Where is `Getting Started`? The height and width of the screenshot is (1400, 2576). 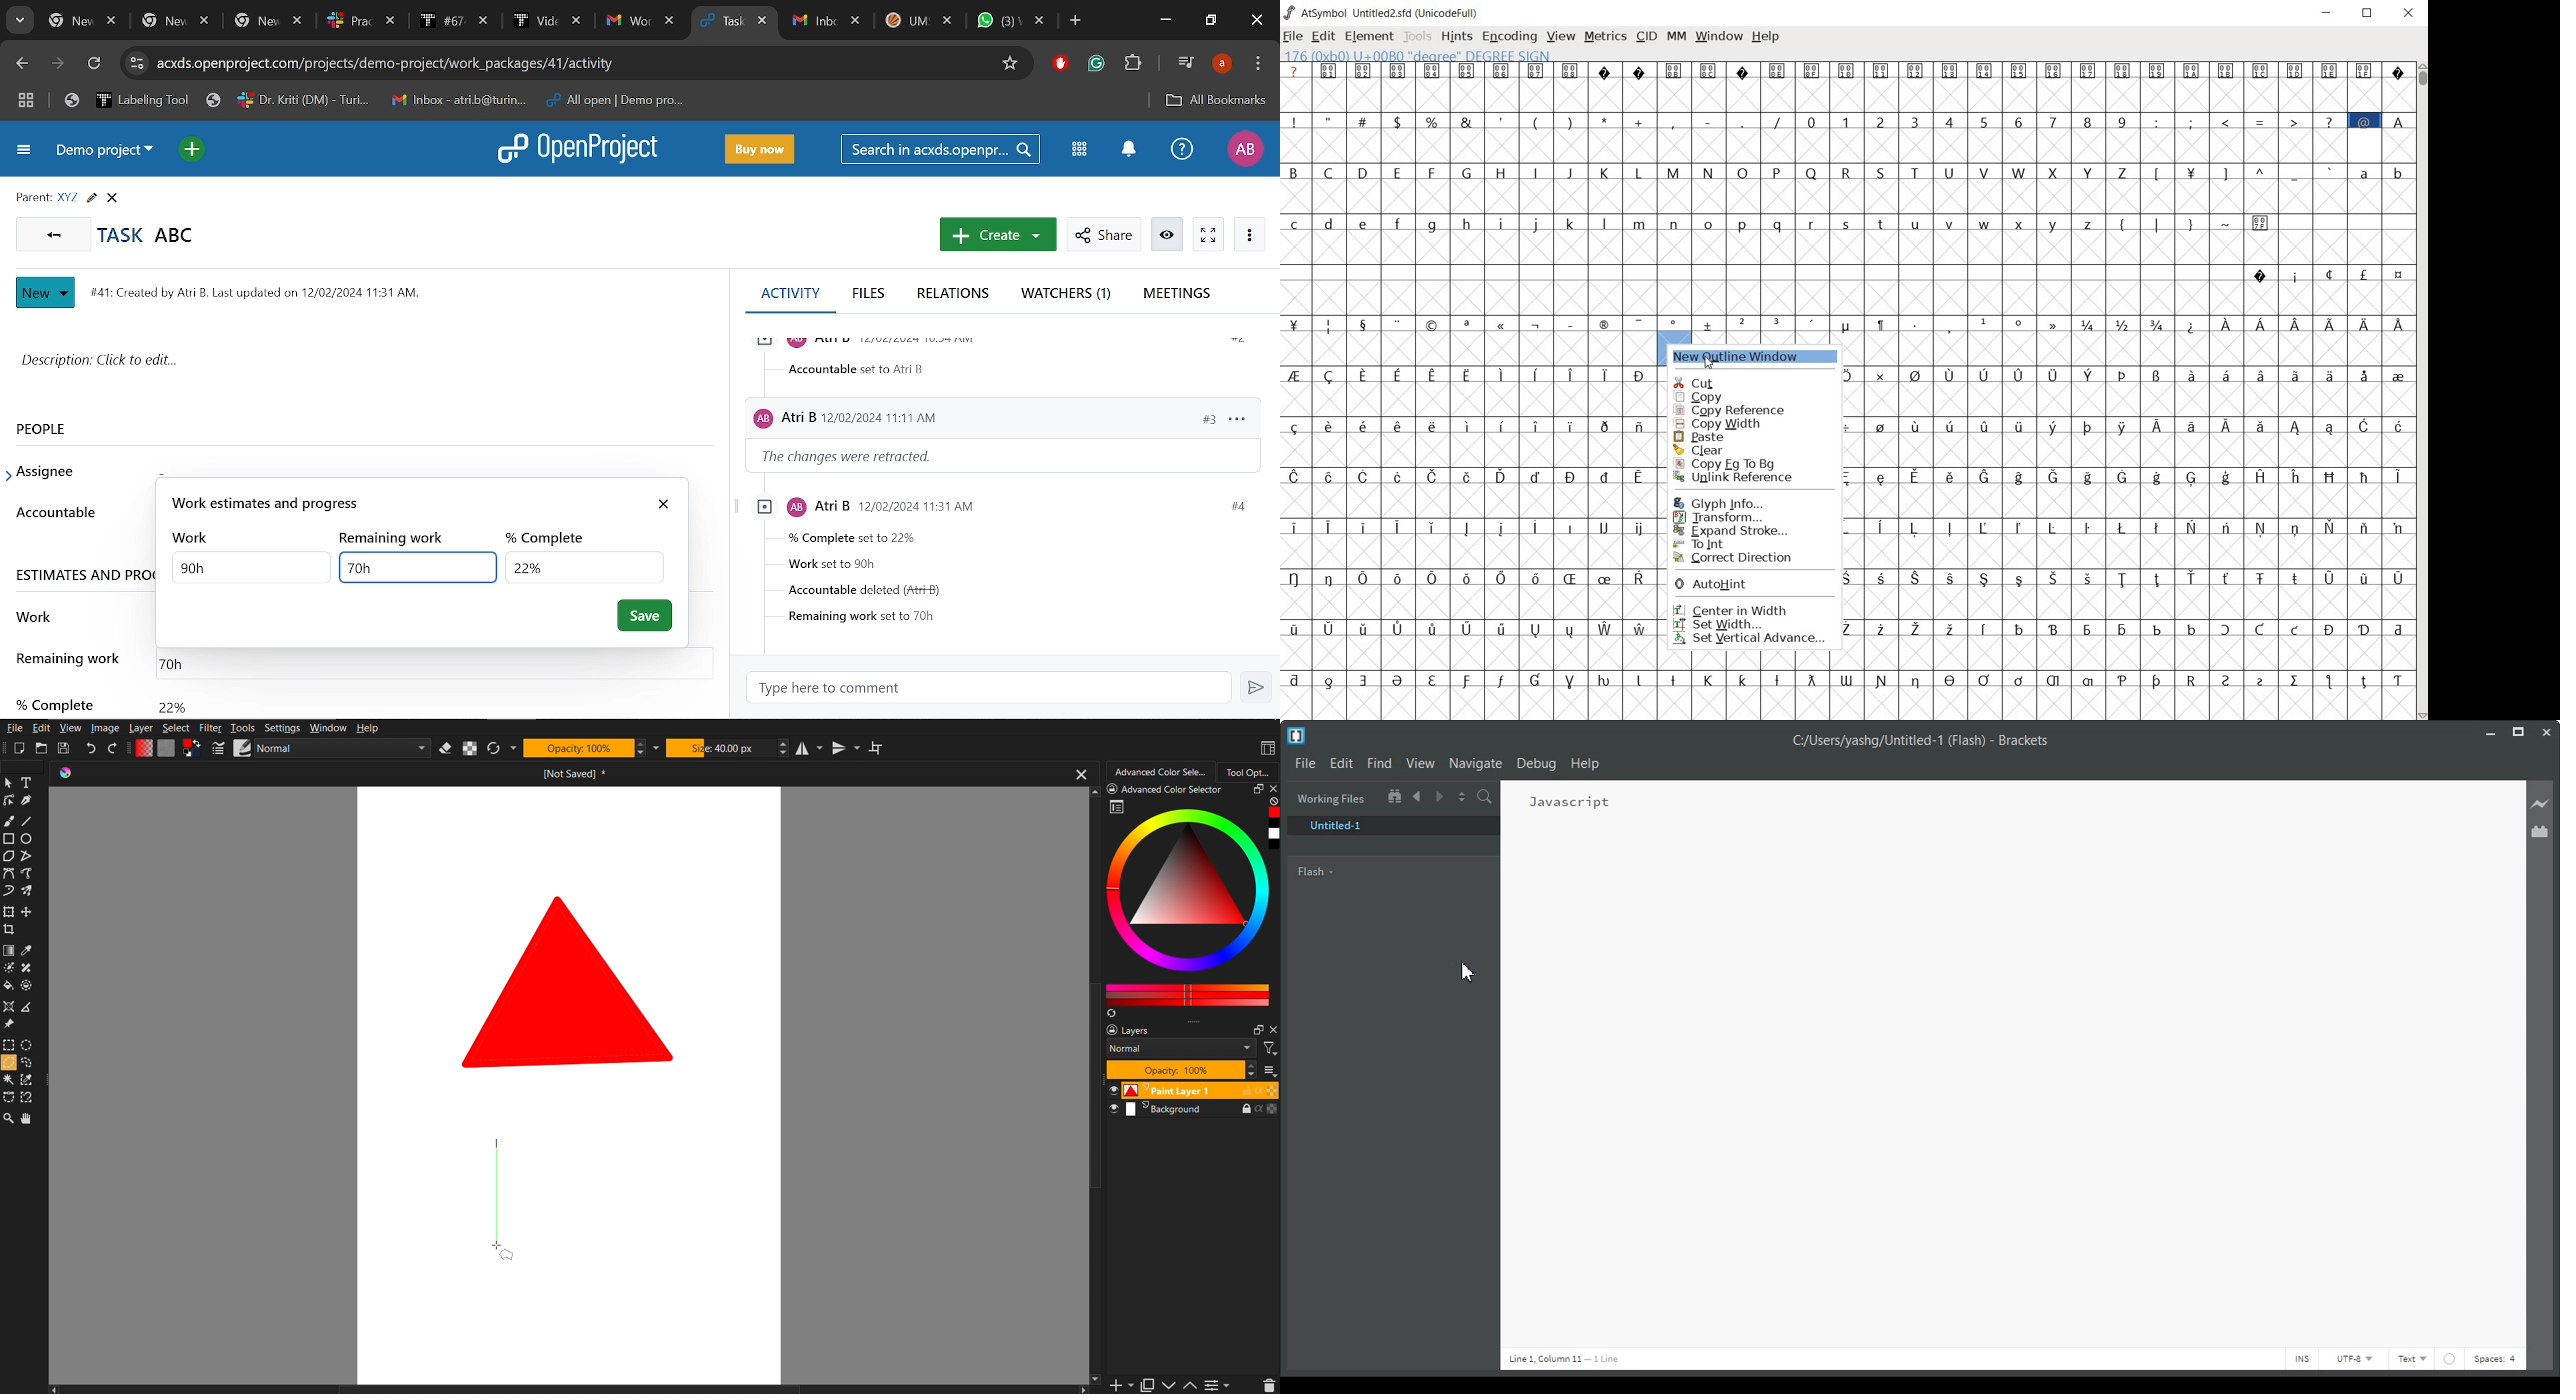
Getting Started is located at coordinates (1338, 796).